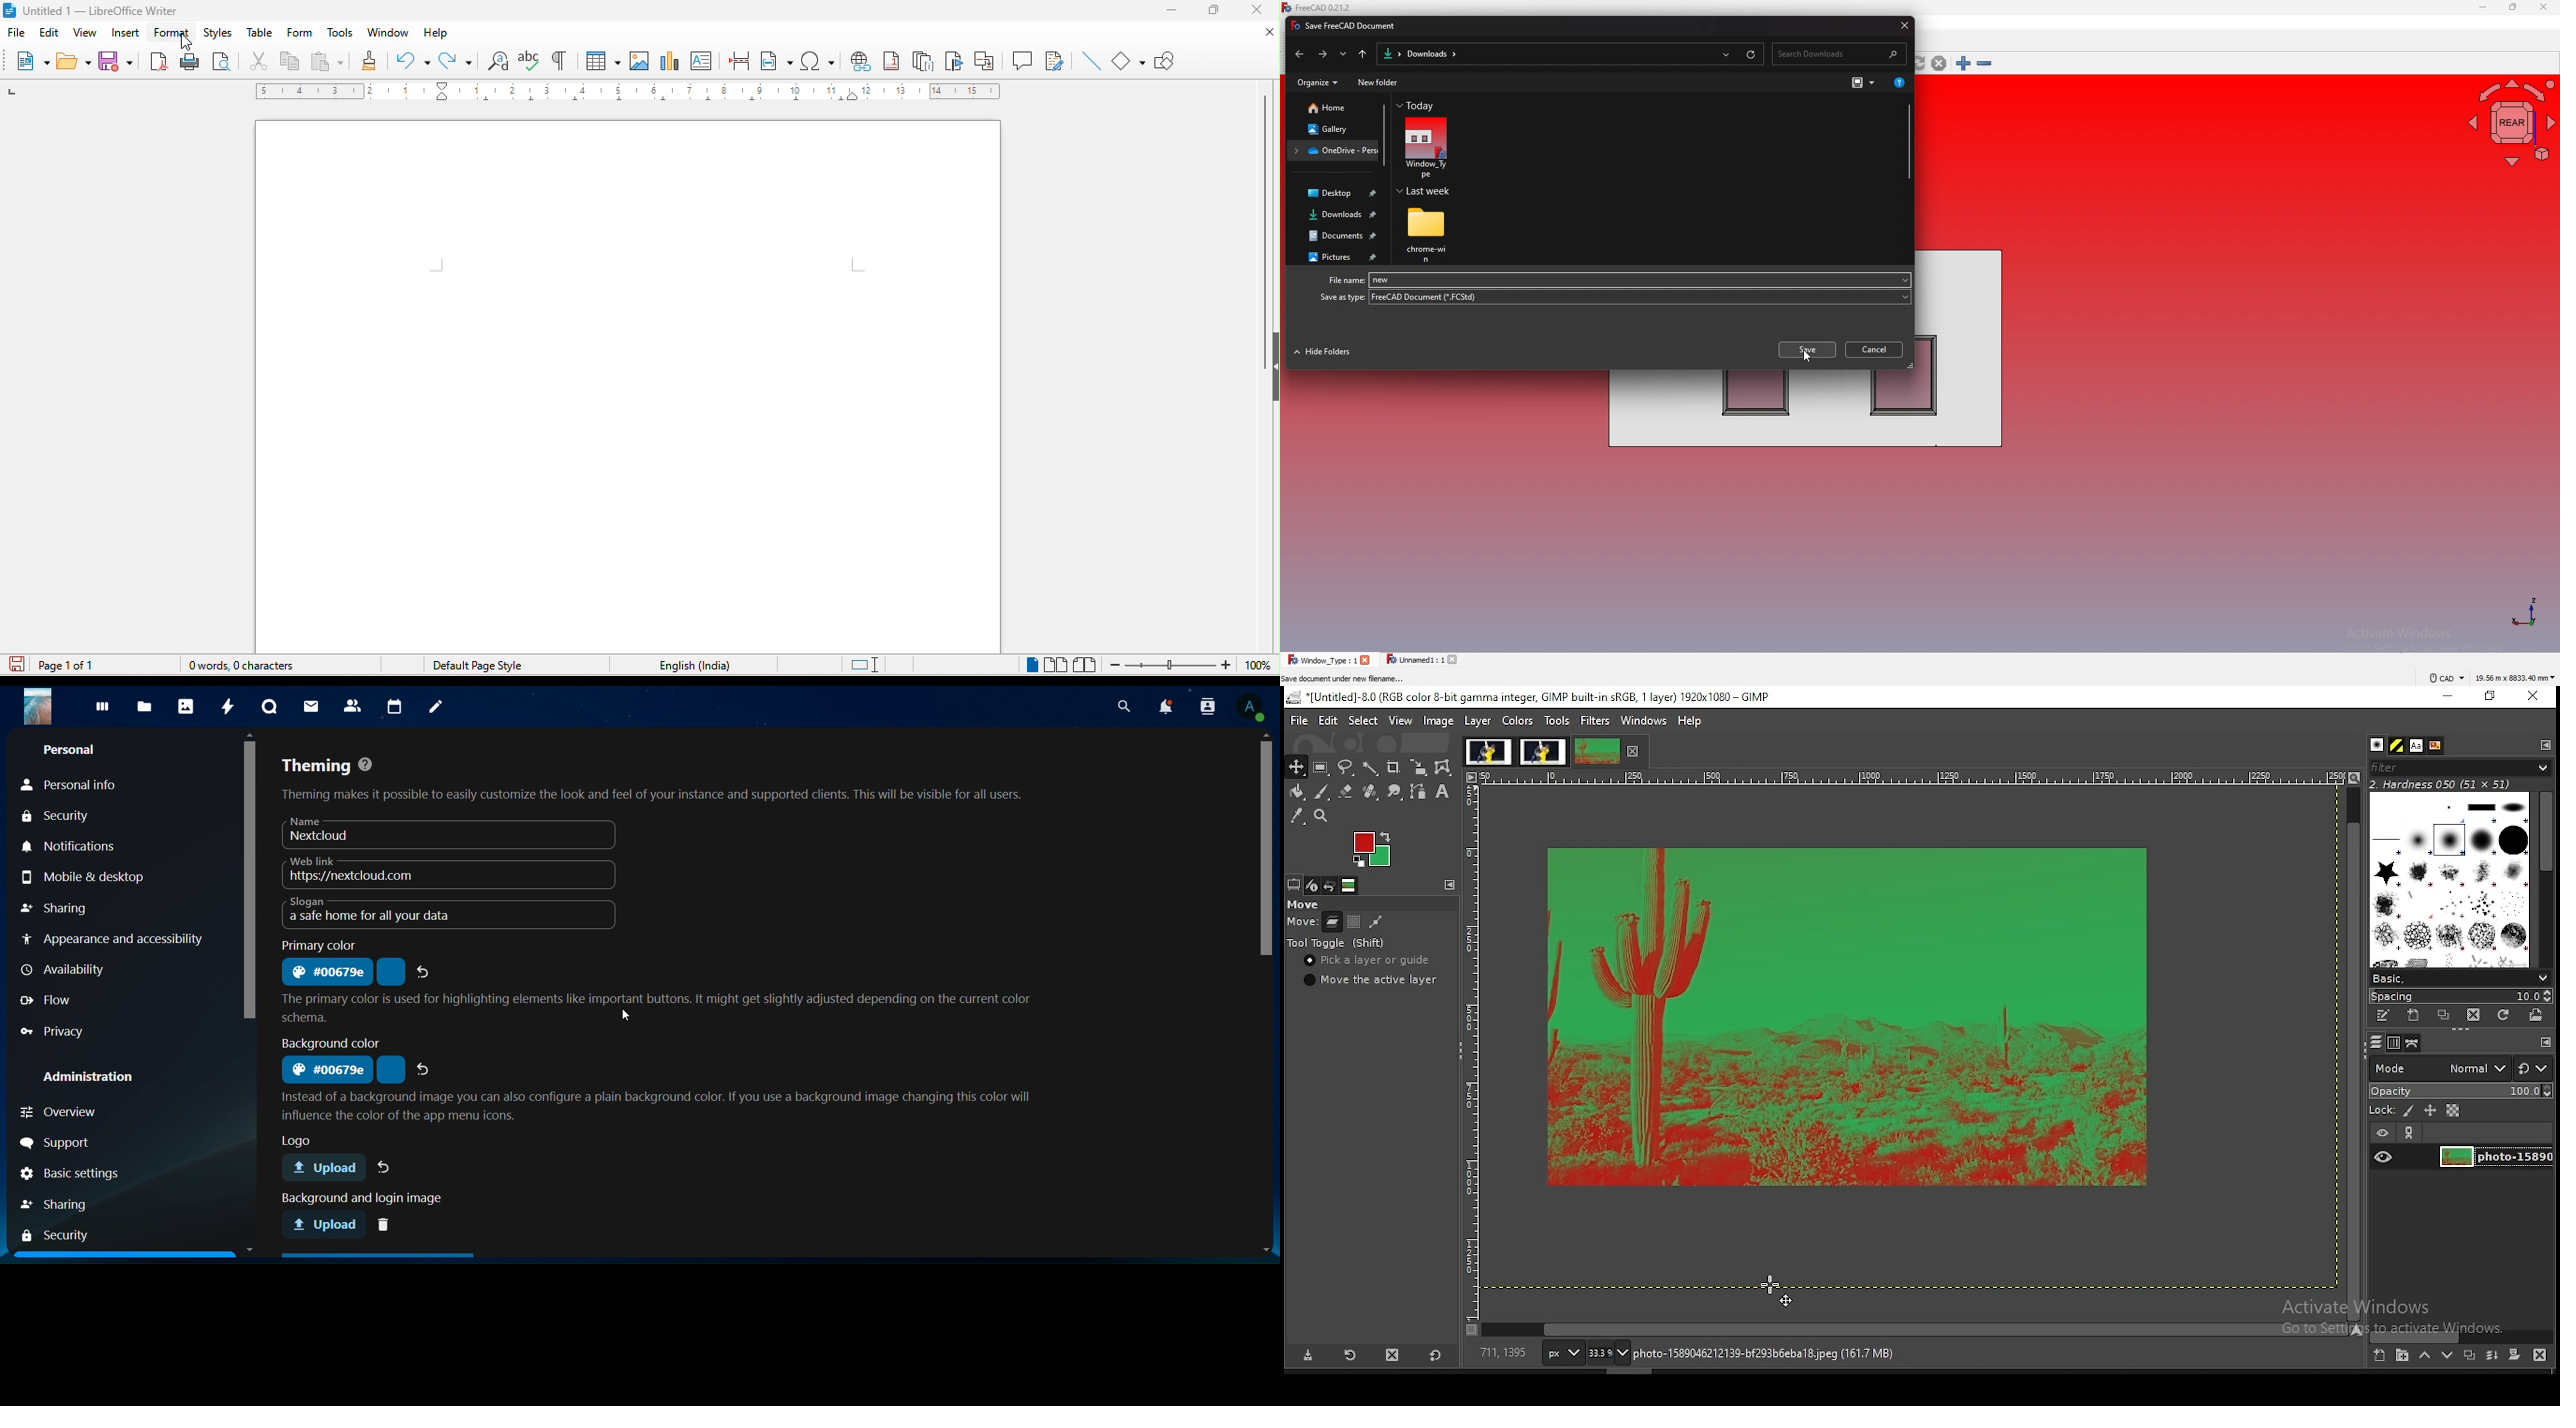 This screenshot has width=2576, height=1428. Describe the element at coordinates (1863, 82) in the screenshot. I see `change your view` at that location.